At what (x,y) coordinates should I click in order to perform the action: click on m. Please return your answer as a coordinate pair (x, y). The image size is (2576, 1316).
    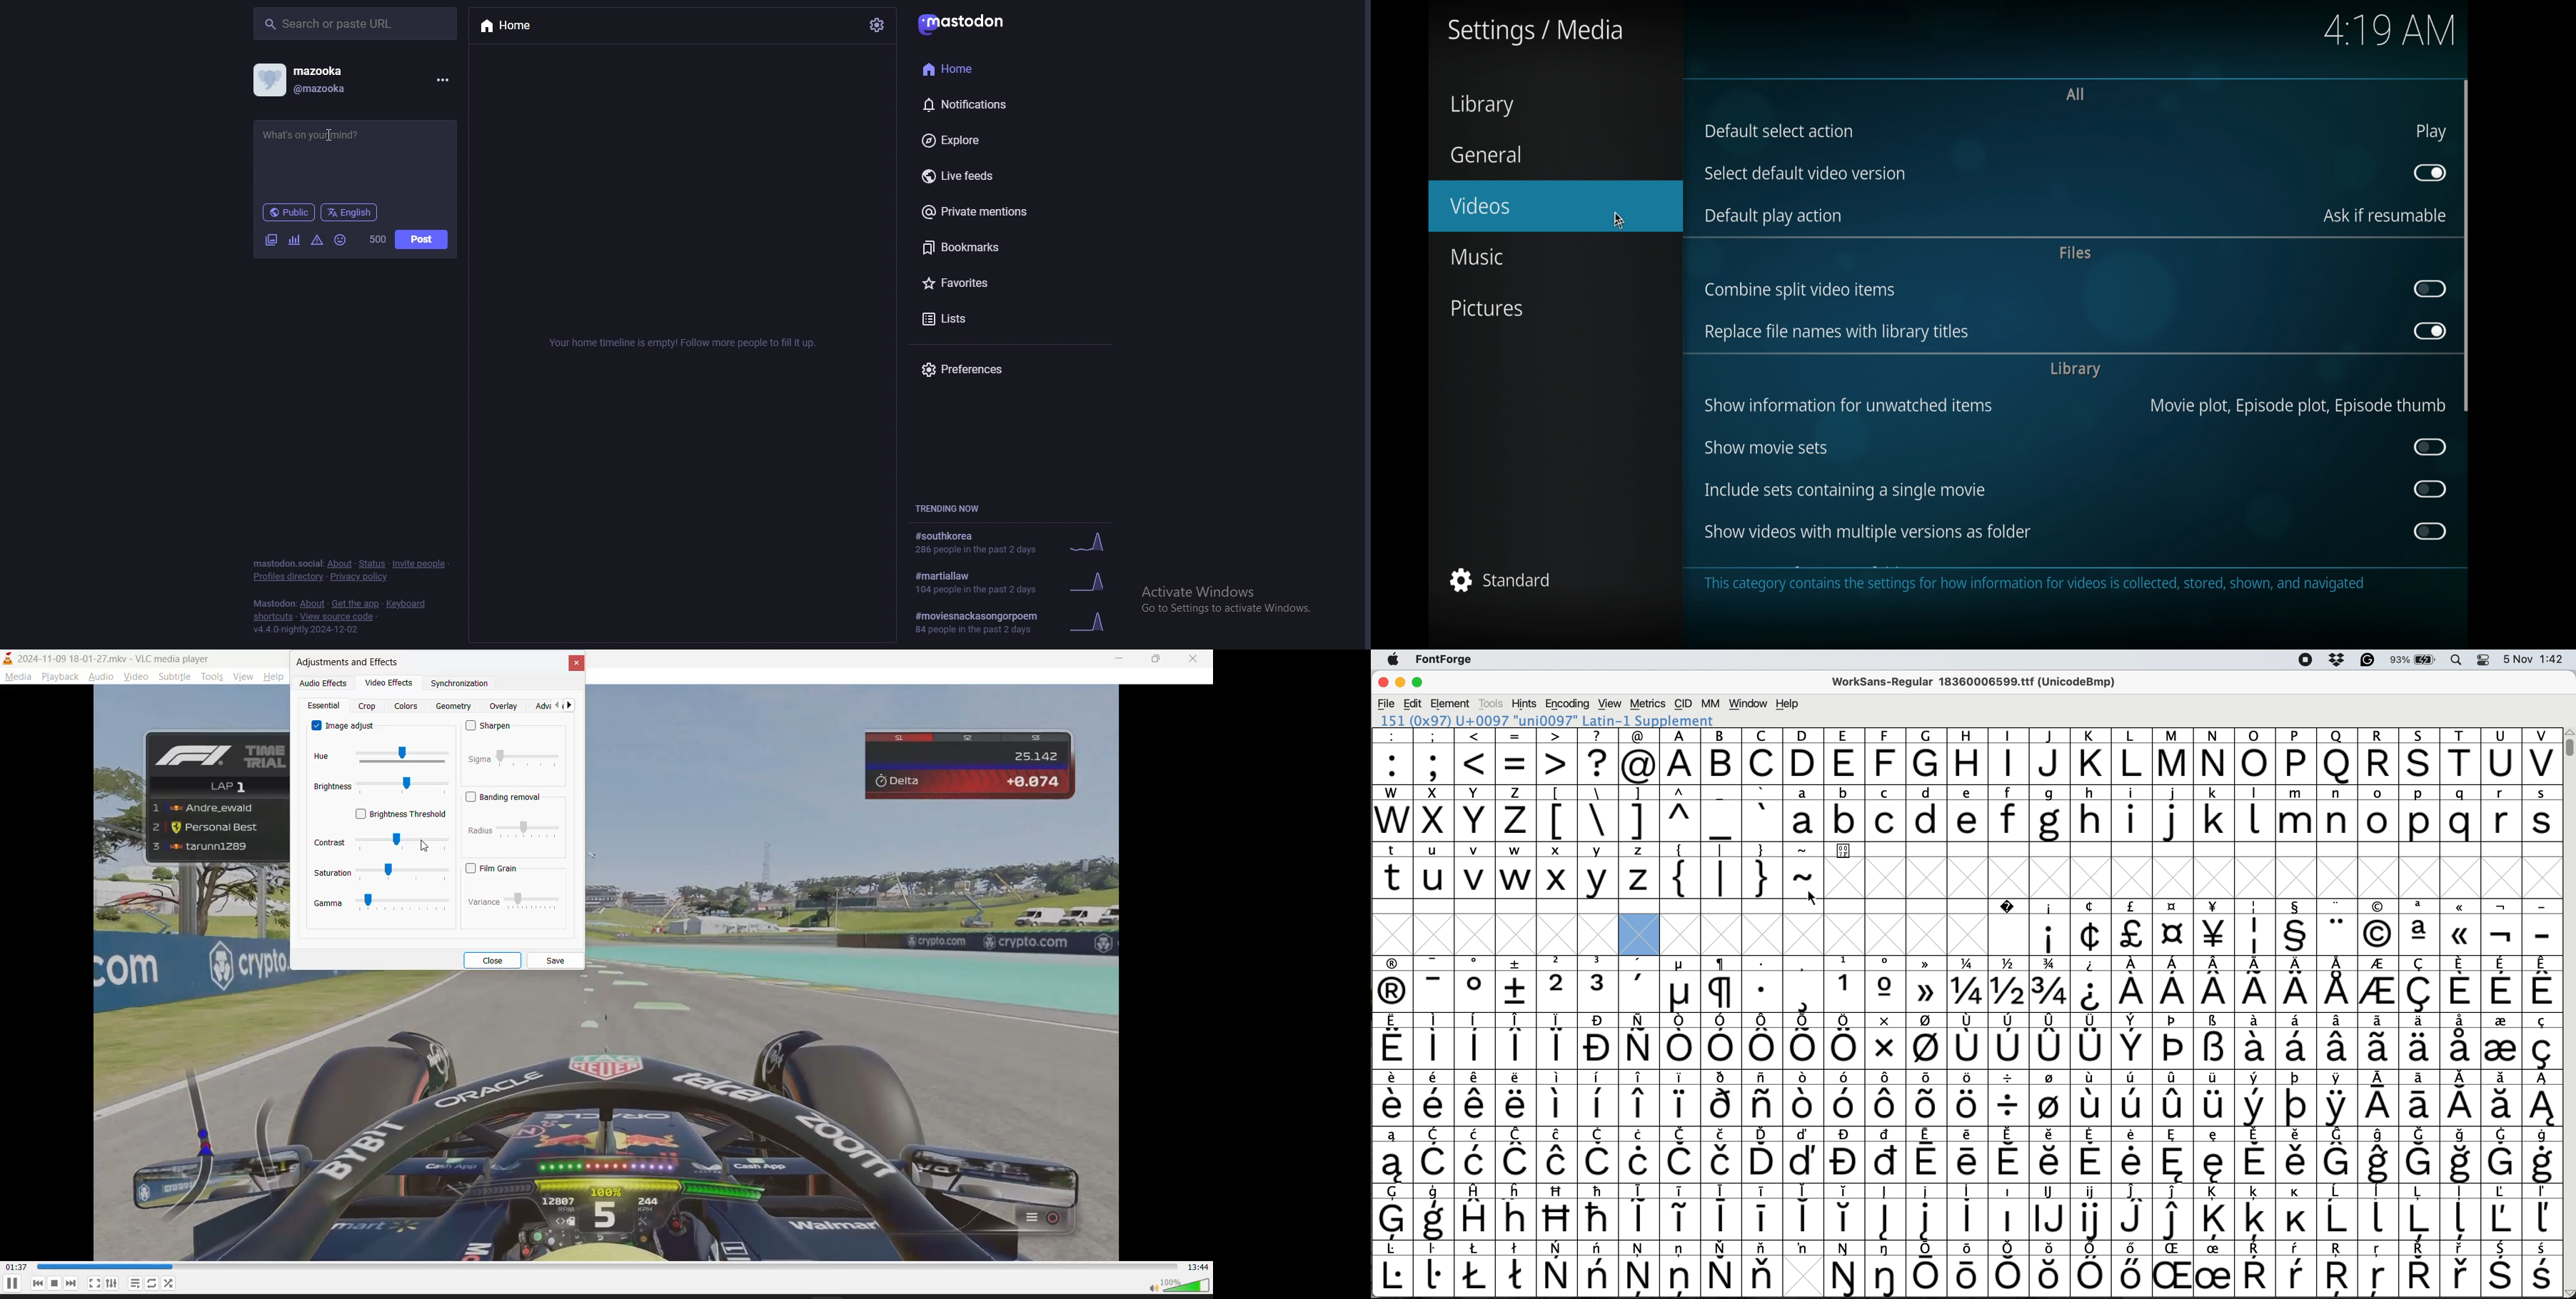
    Looking at the image, I should click on (2294, 814).